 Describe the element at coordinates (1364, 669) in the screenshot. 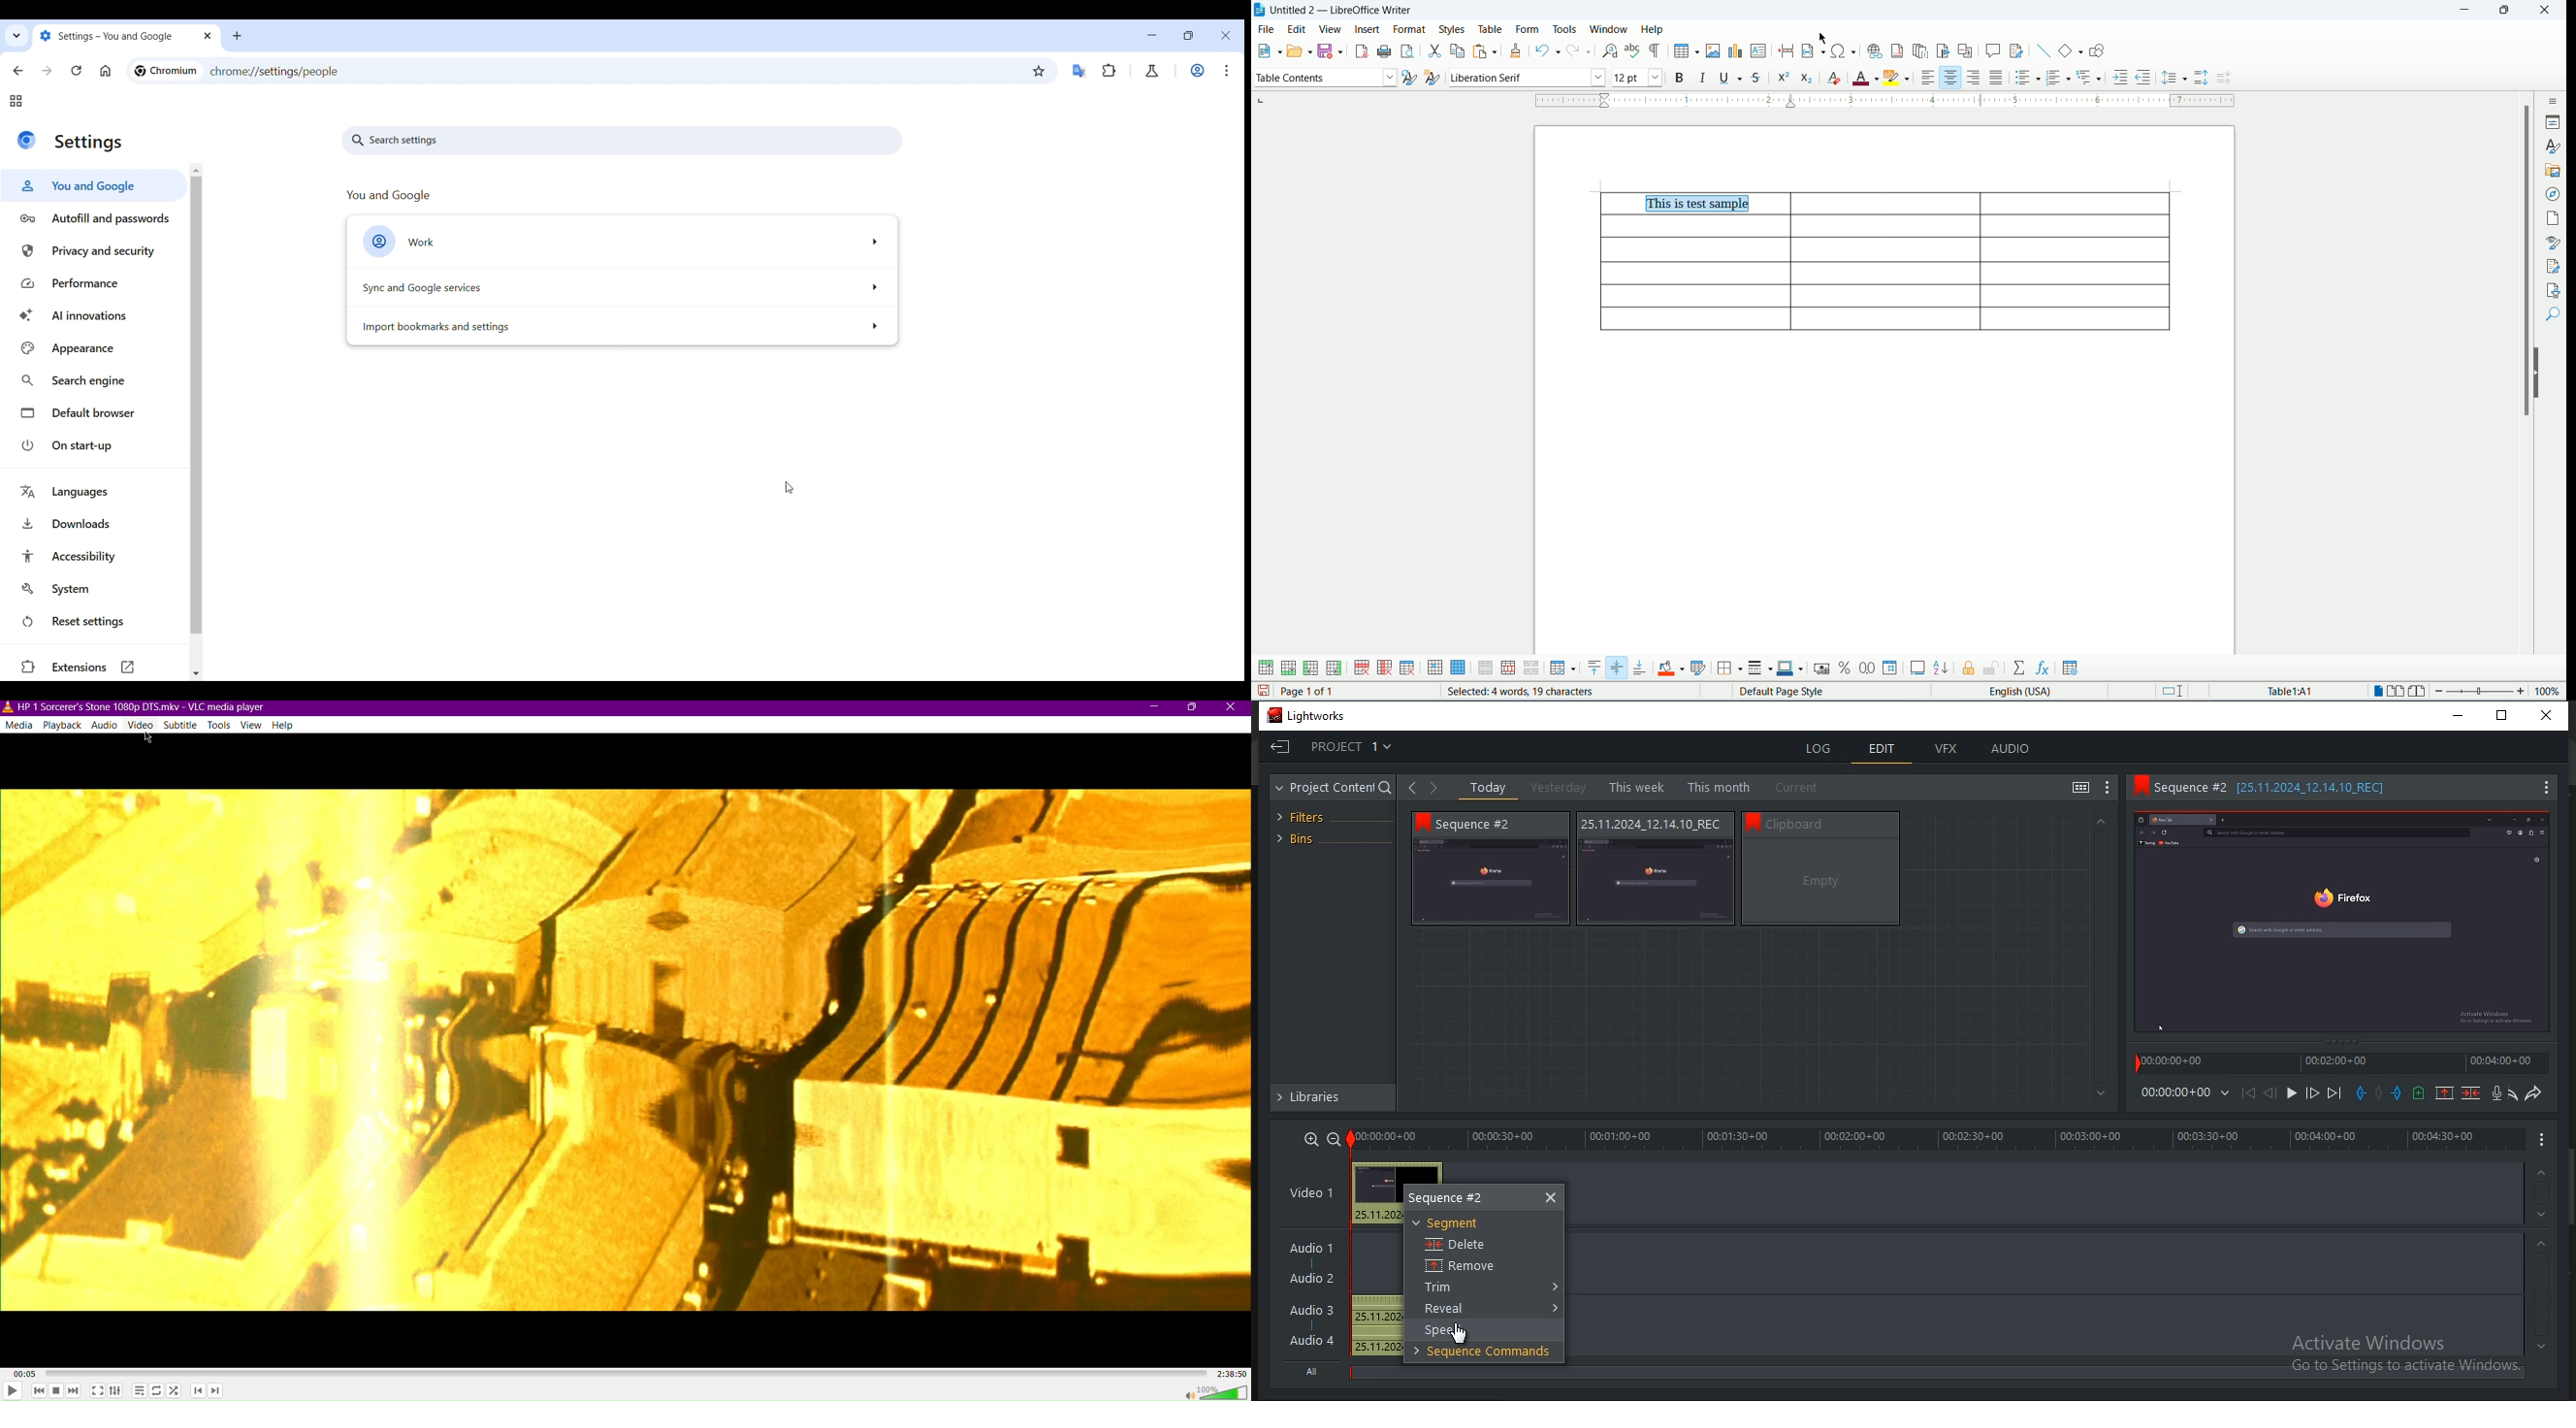

I see `delete row` at that location.